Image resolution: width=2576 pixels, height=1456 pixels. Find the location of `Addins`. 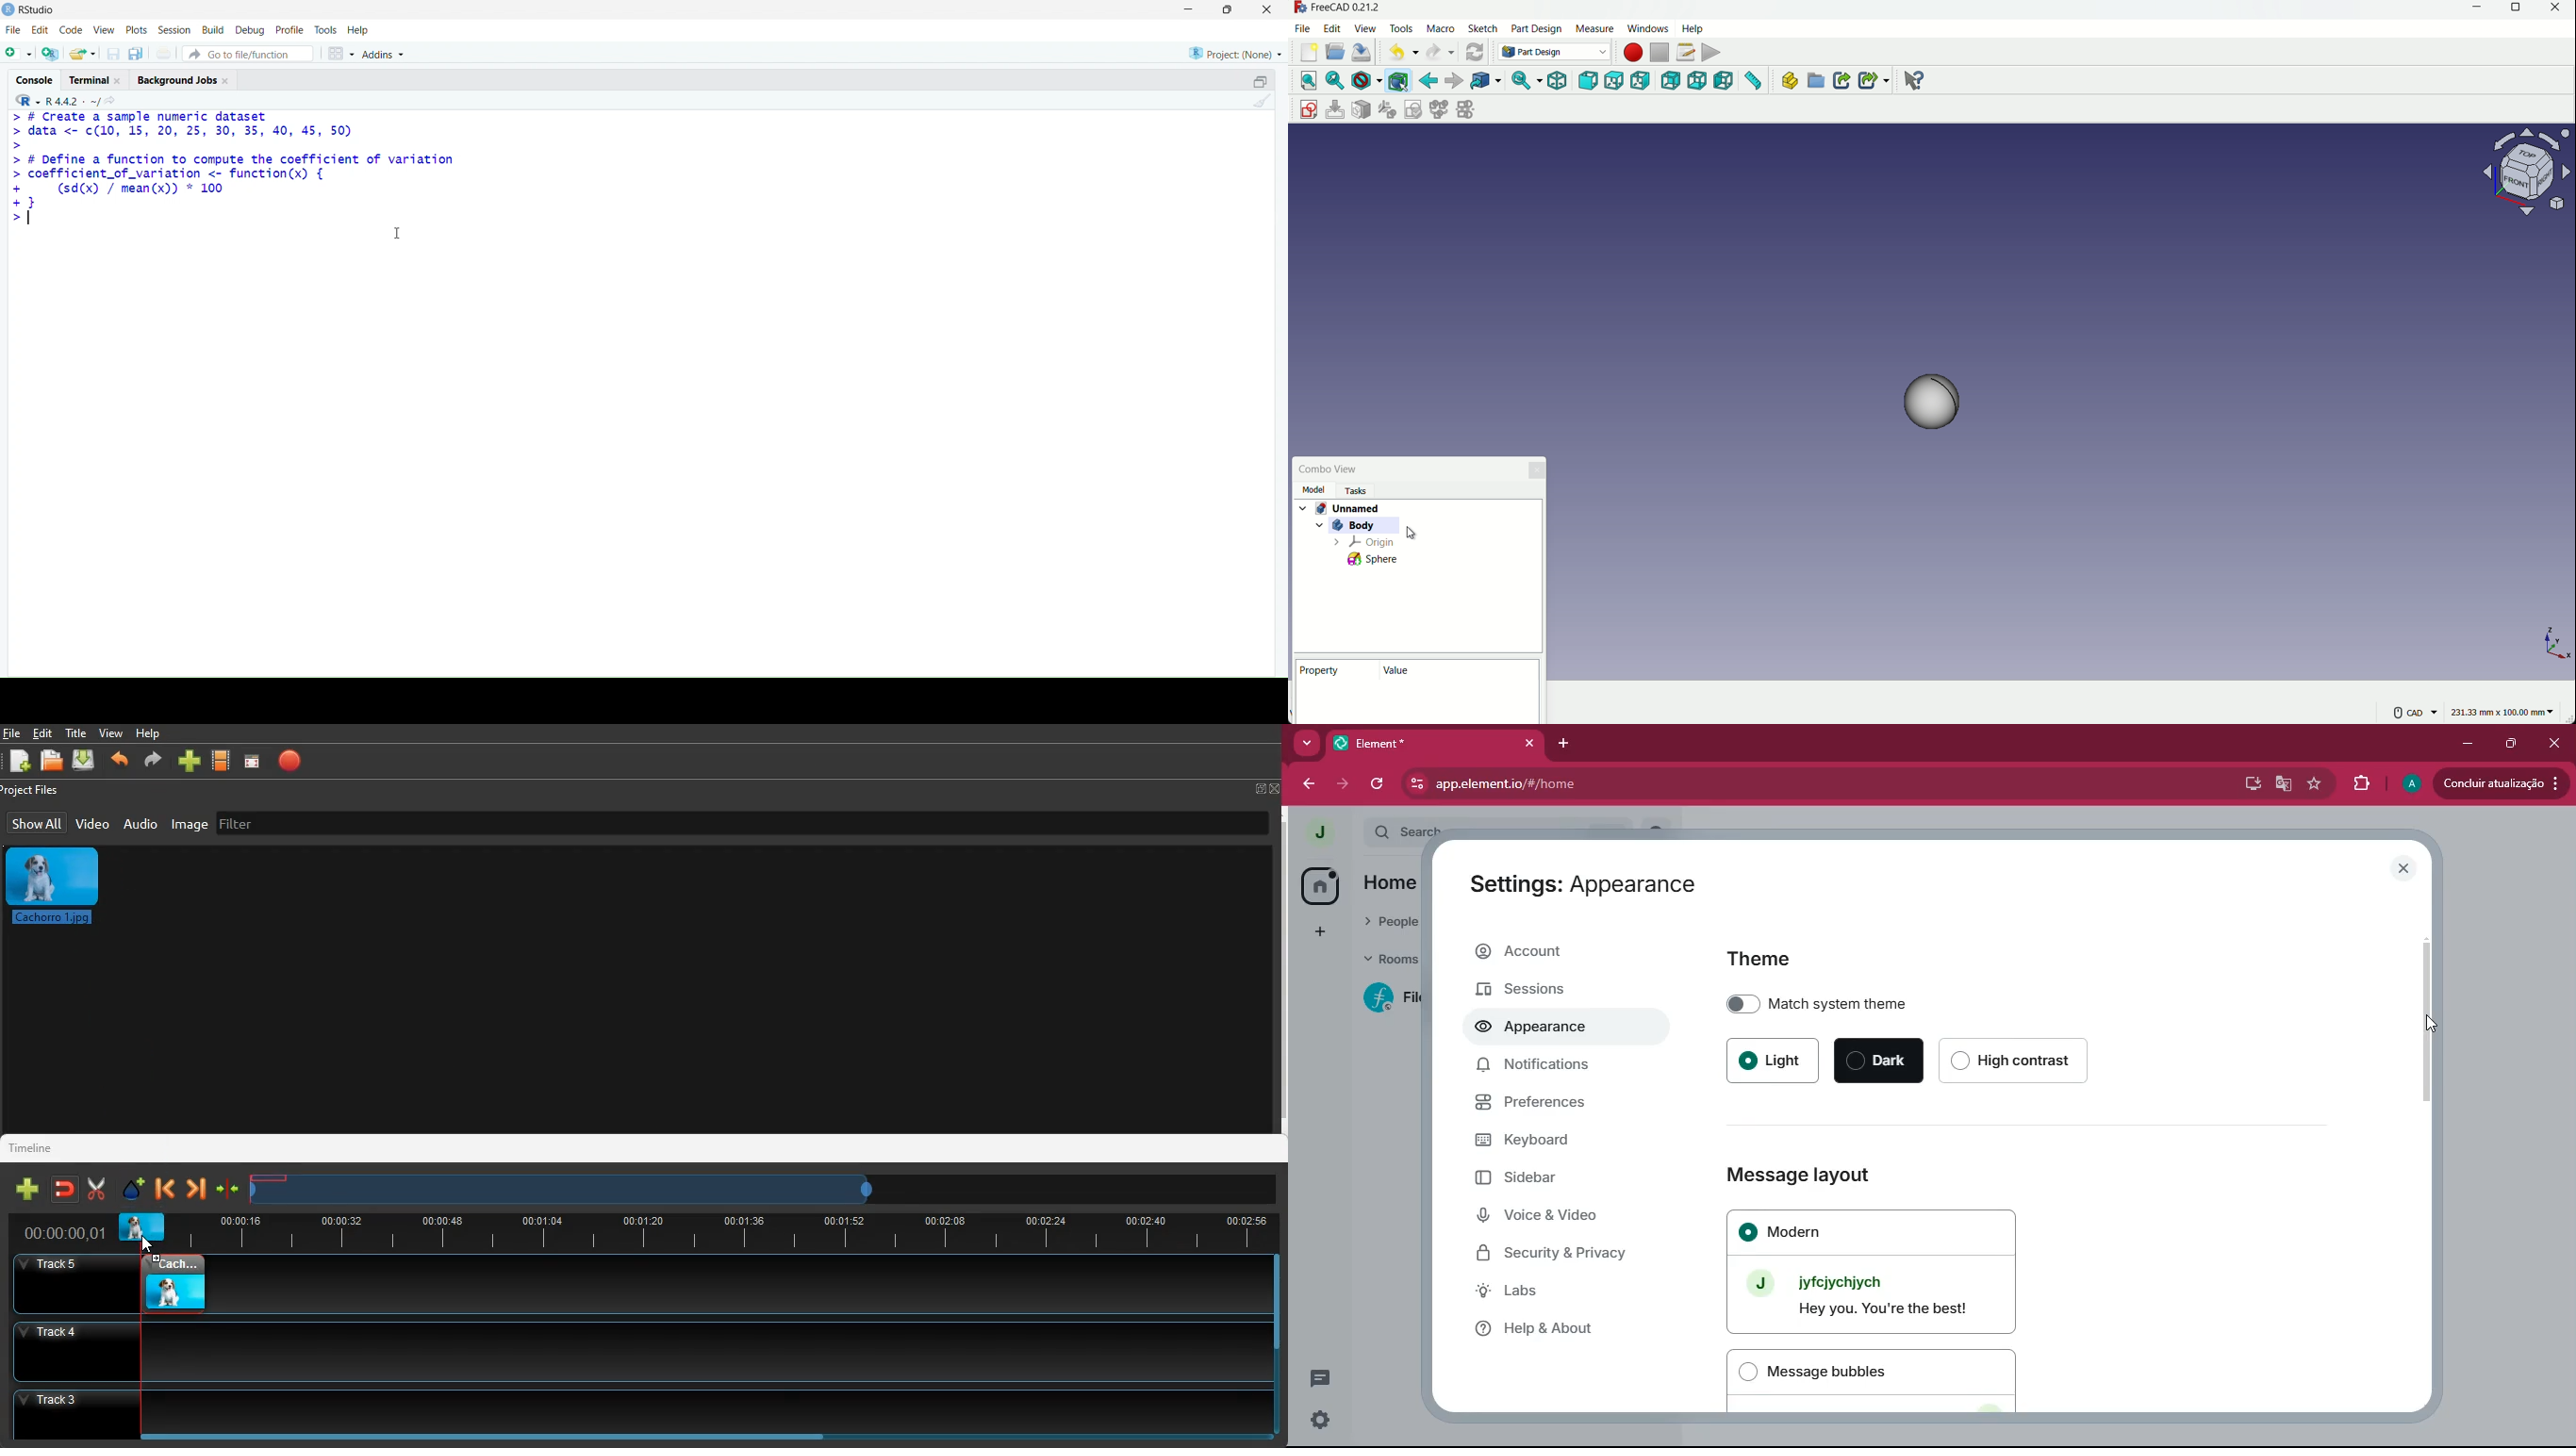

Addins is located at coordinates (384, 55).